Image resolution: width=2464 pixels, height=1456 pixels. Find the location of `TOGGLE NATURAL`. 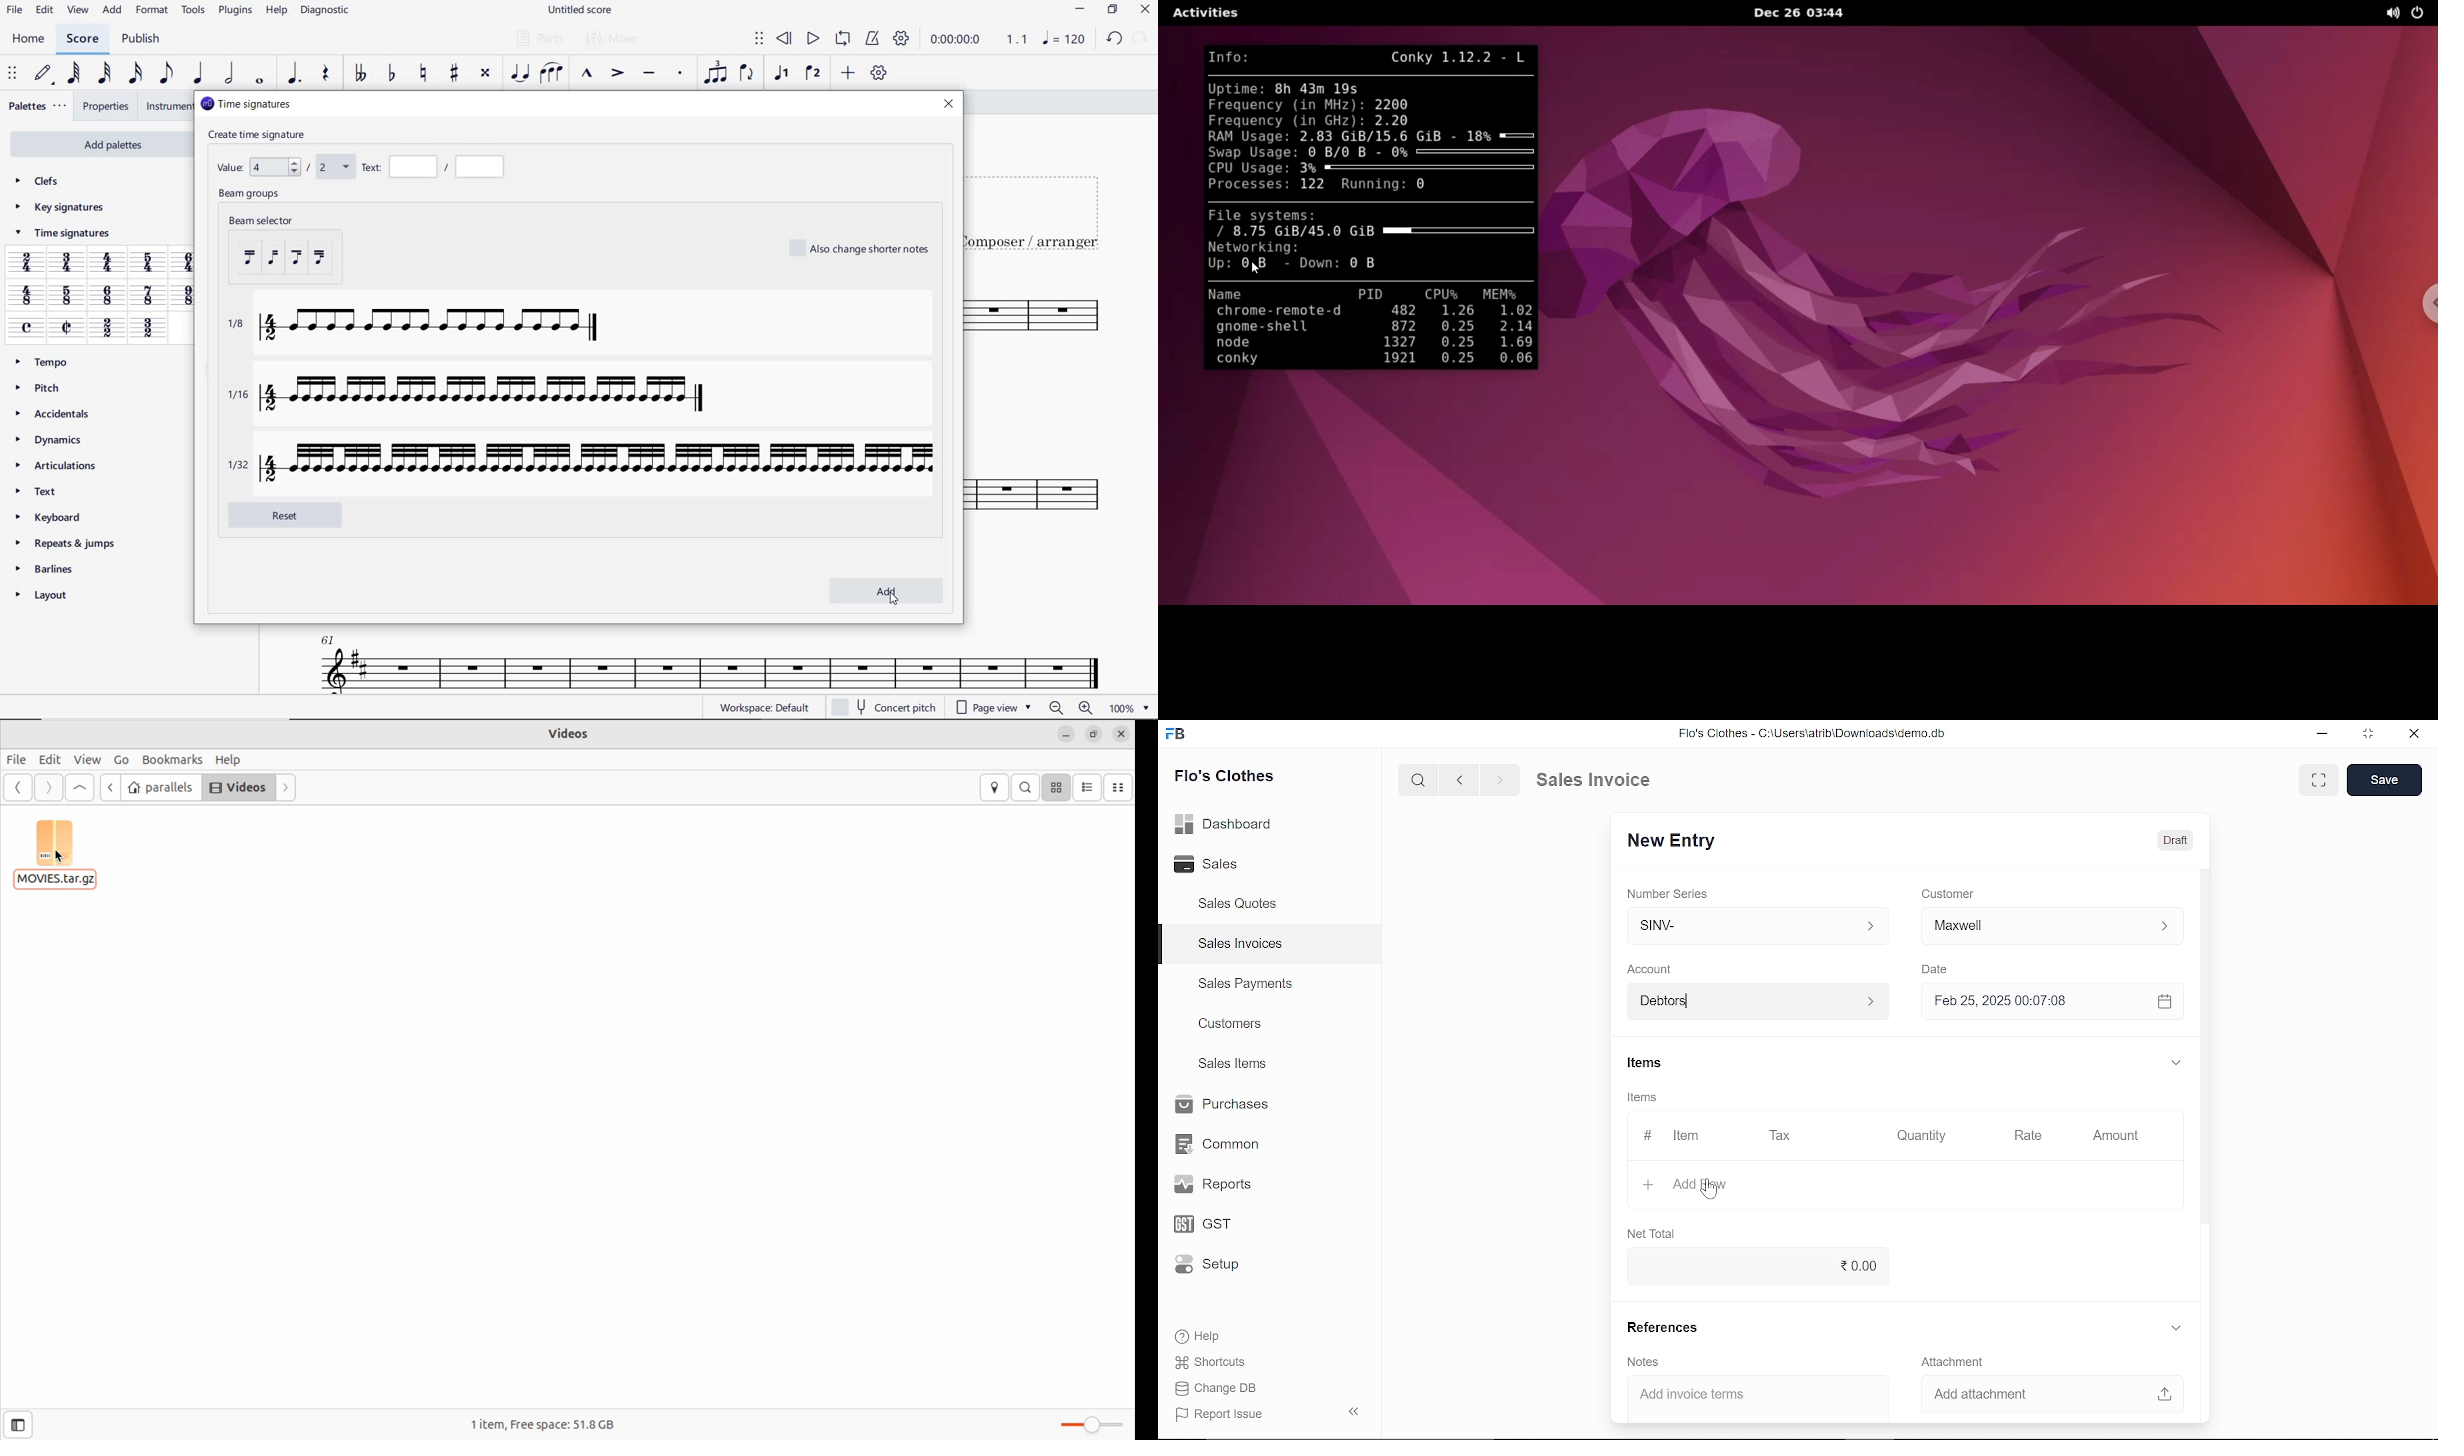

TOGGLE NATURAL is located at coordinates (426, 74).